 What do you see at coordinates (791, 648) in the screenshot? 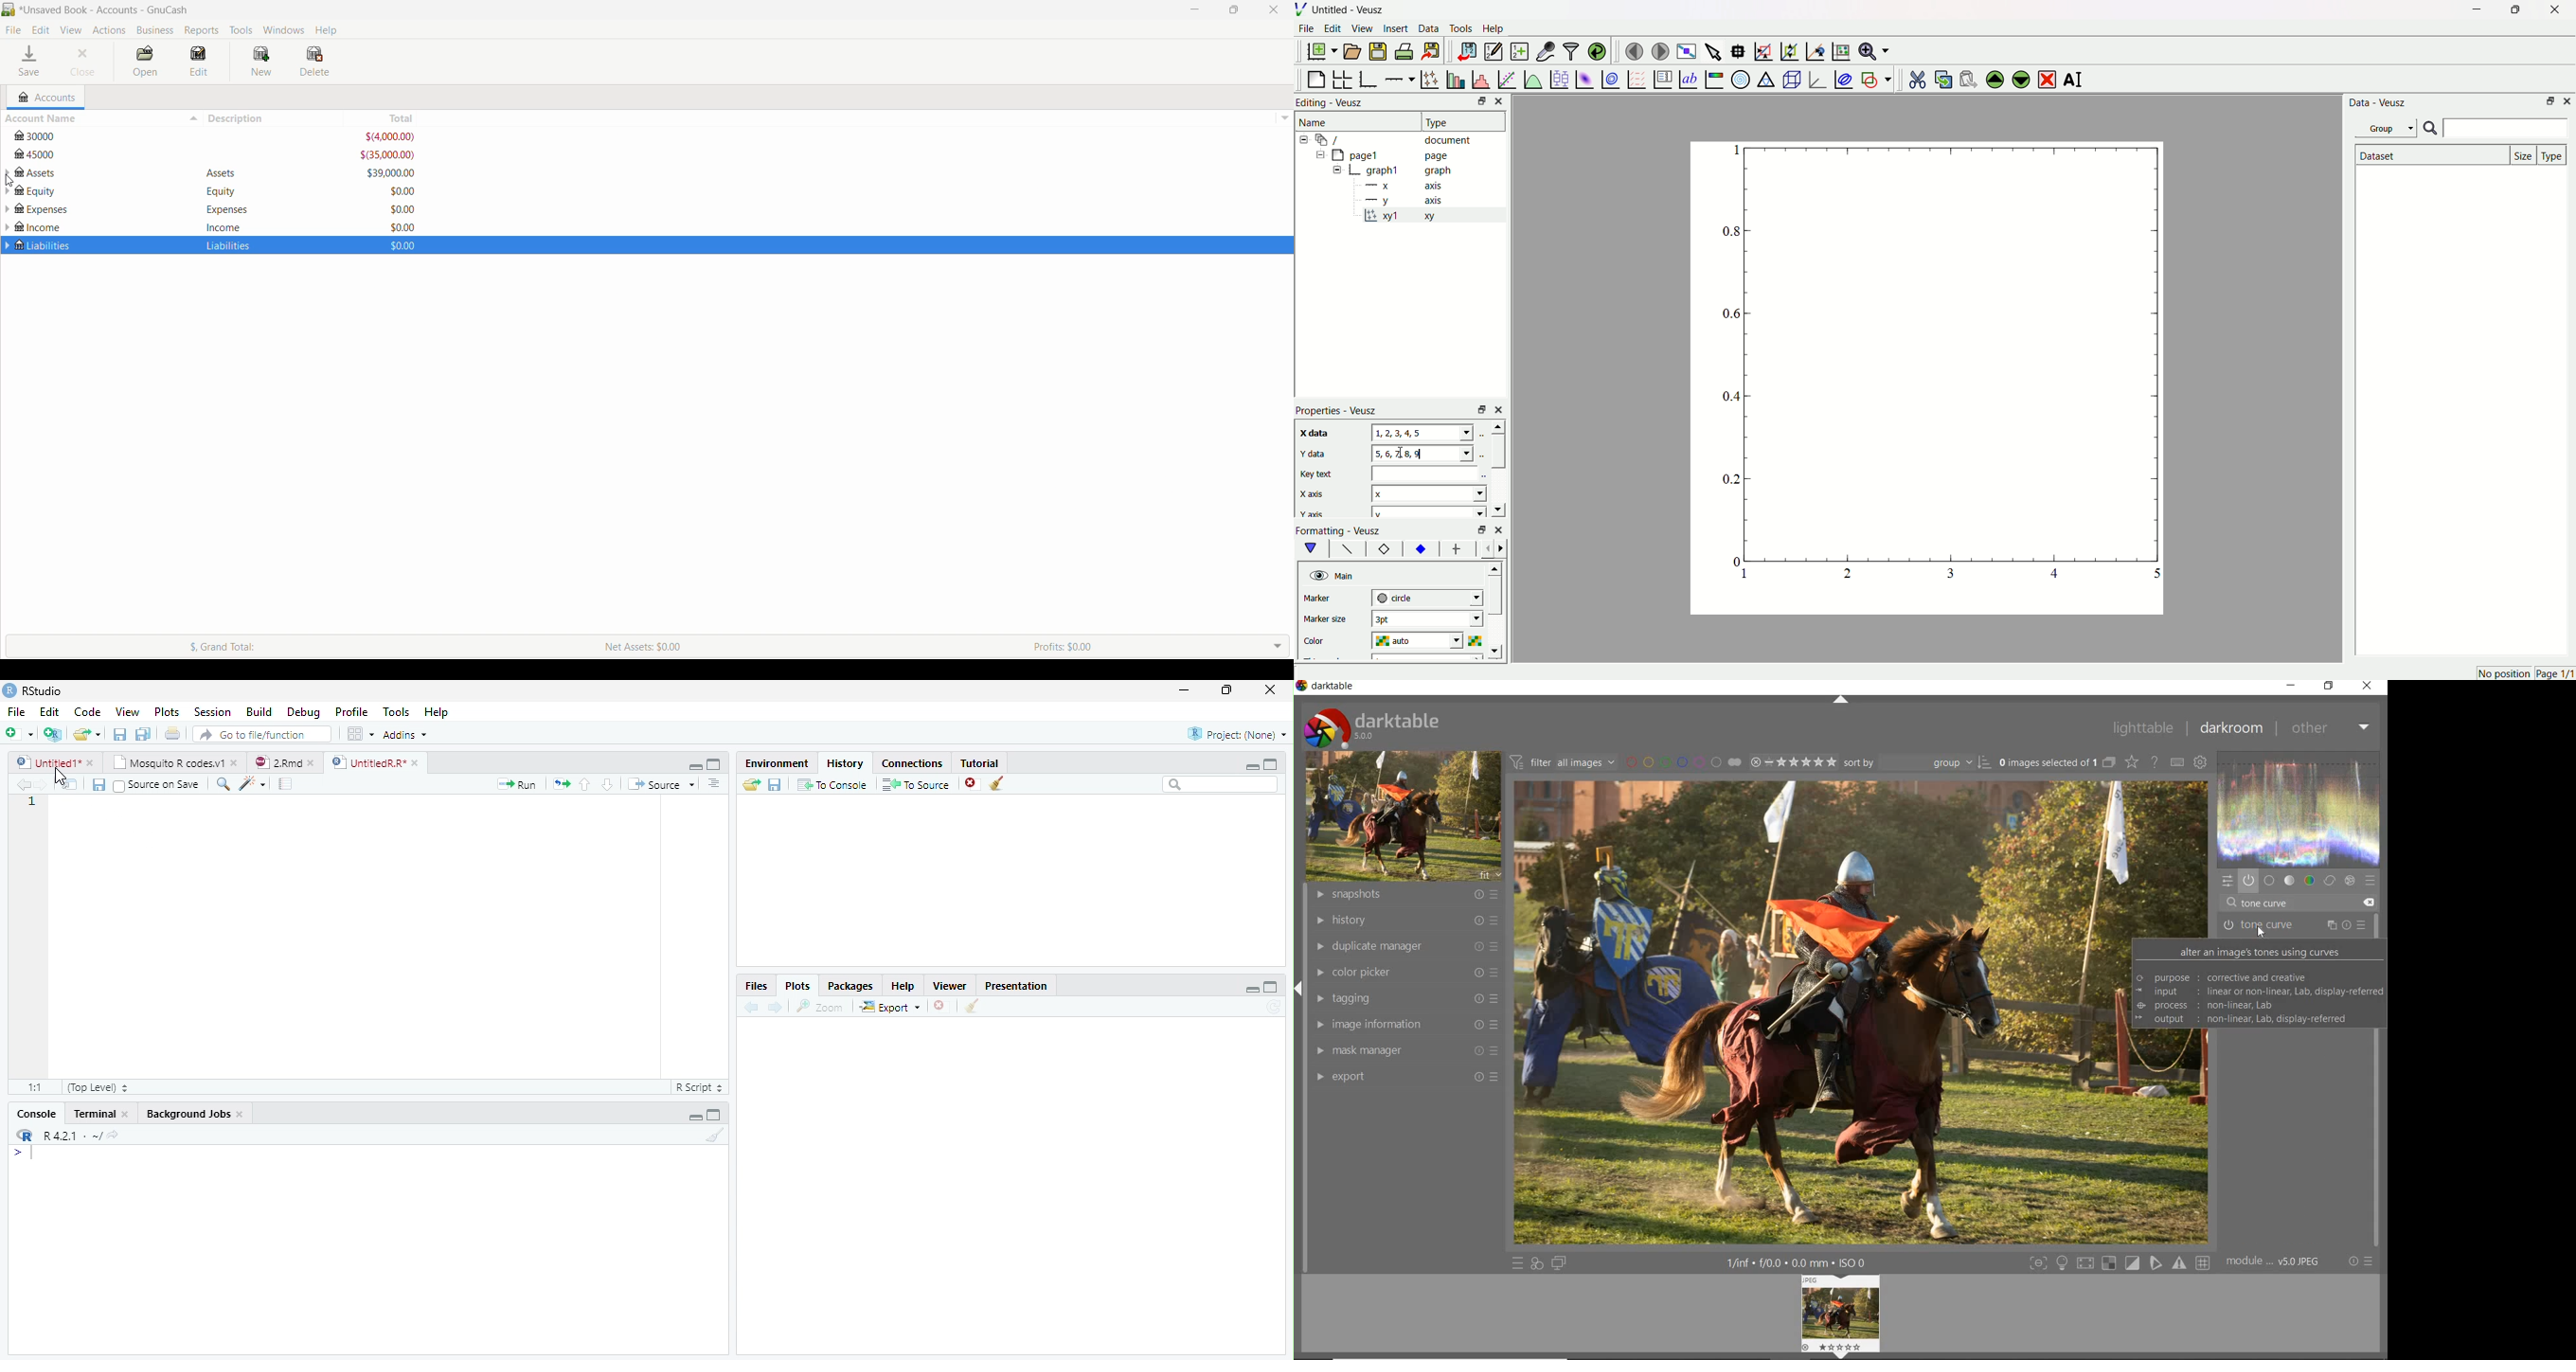
I see `Net Assets` at bounding box center [791, 648].